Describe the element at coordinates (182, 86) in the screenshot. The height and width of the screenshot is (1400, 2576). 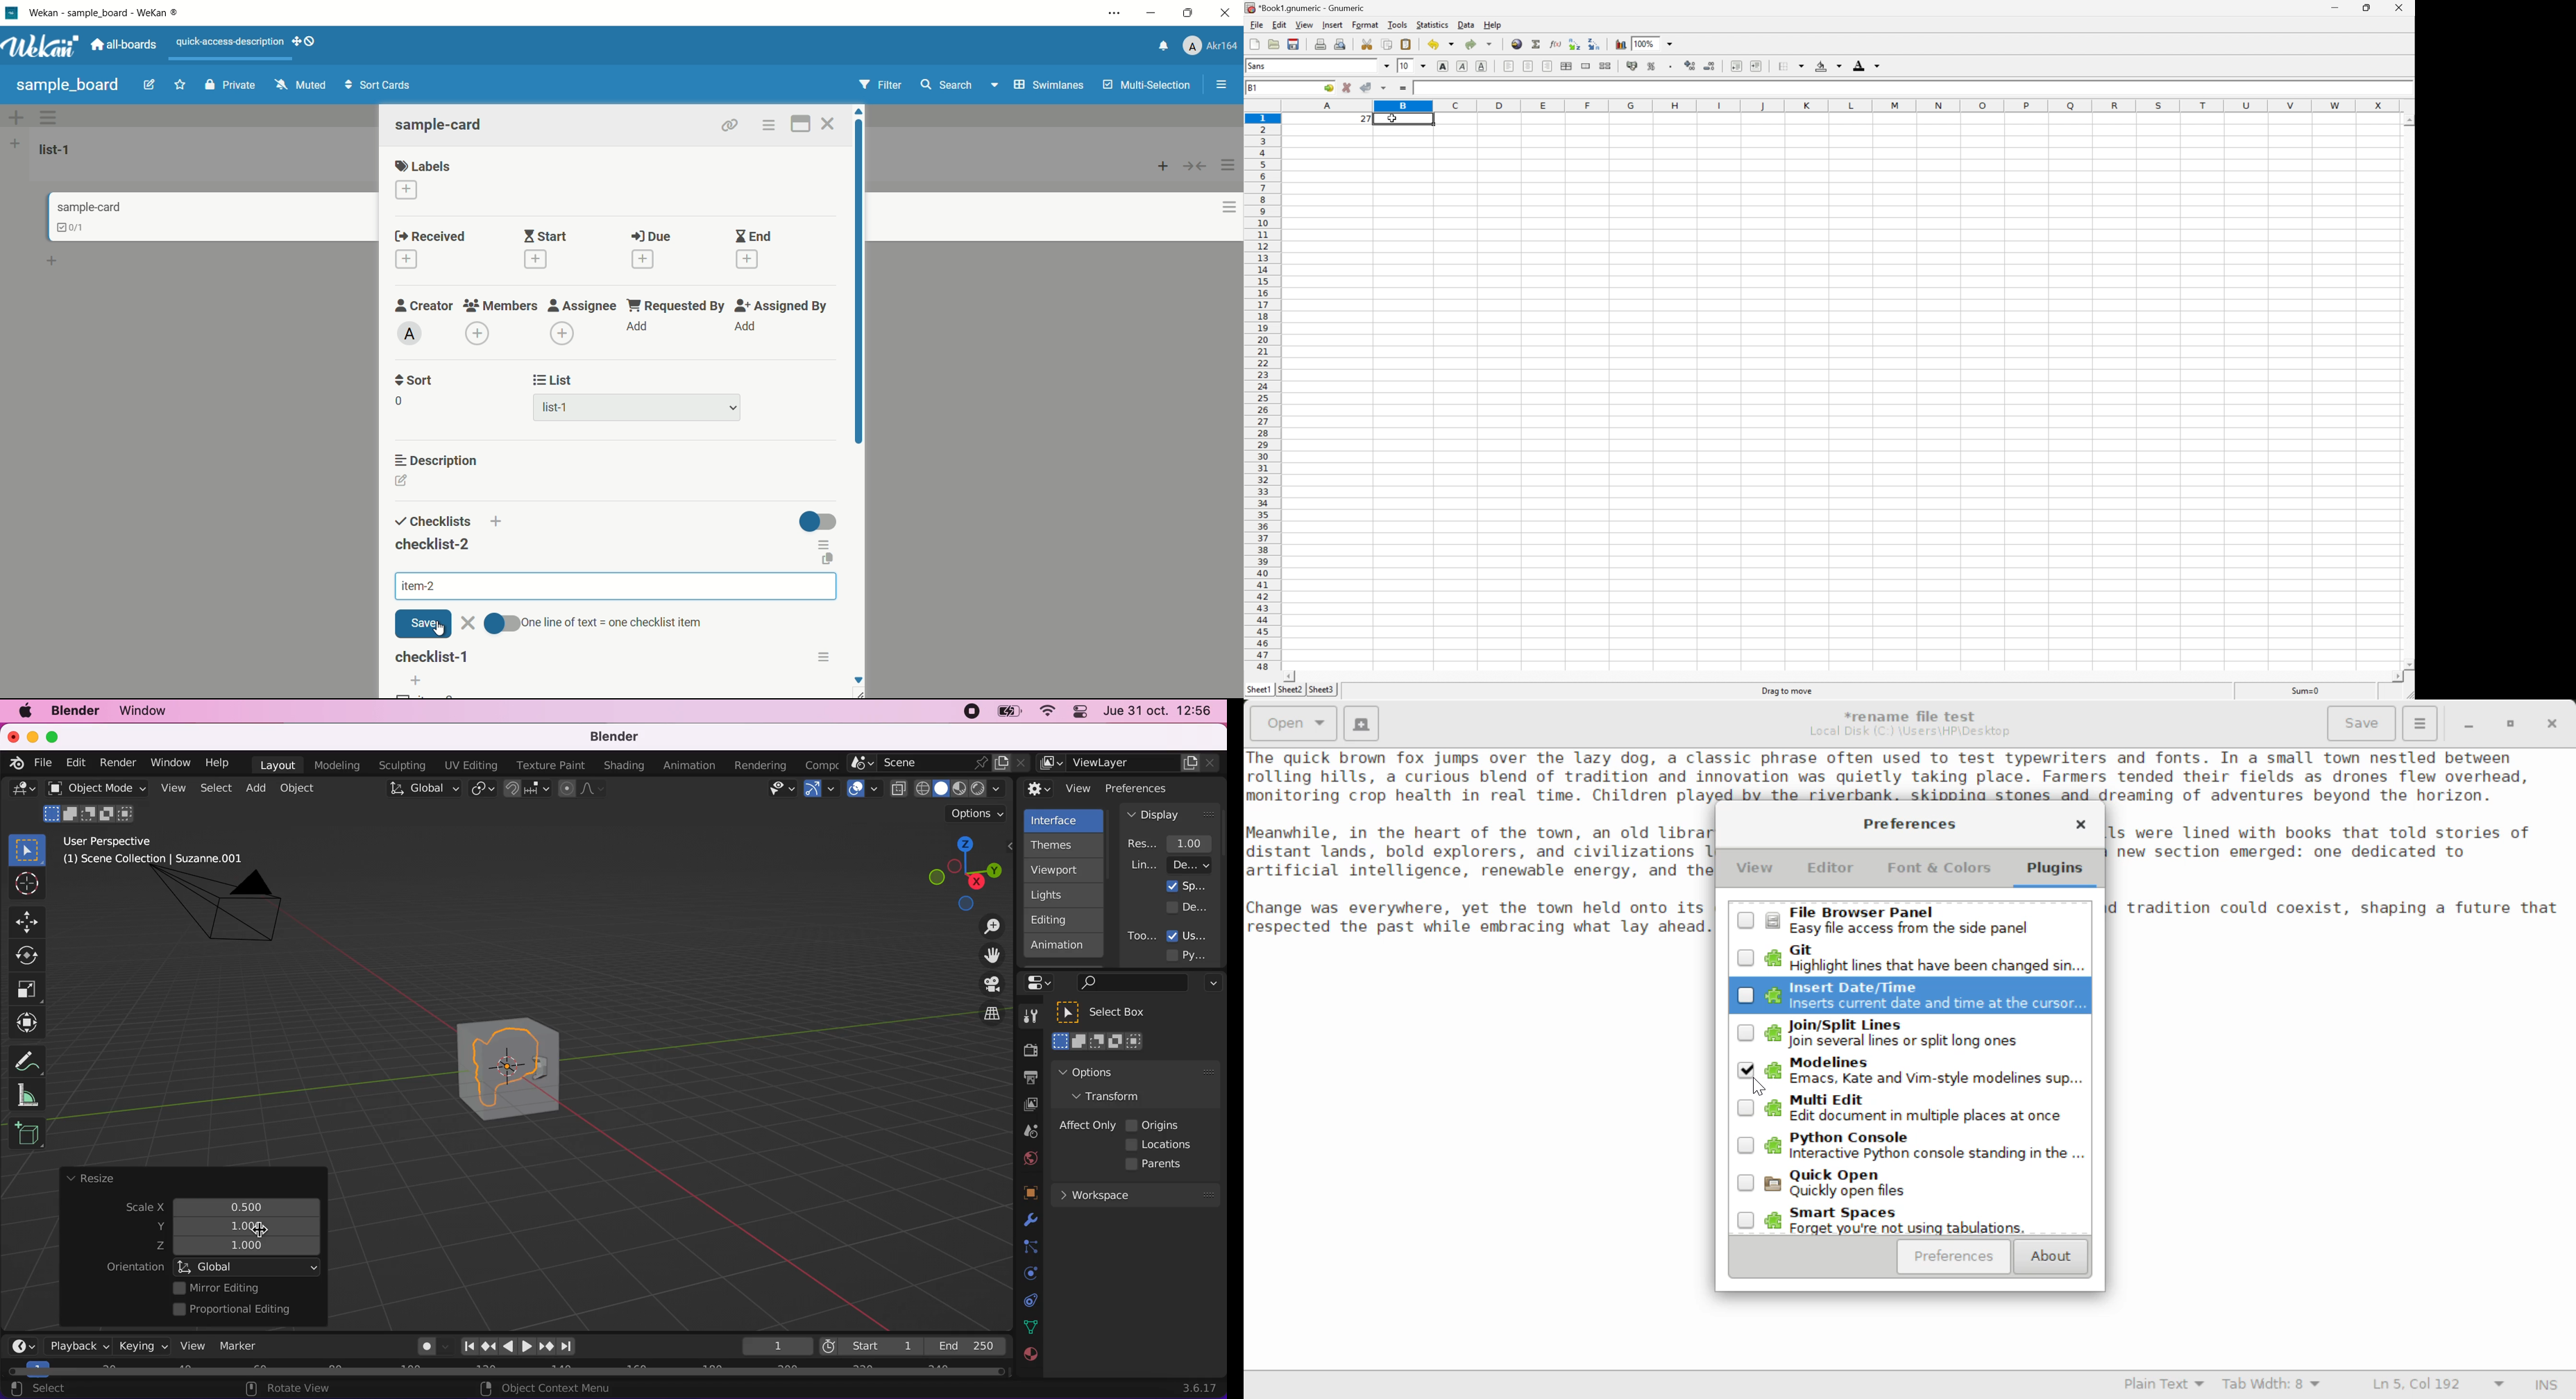
I see `star` at that location.